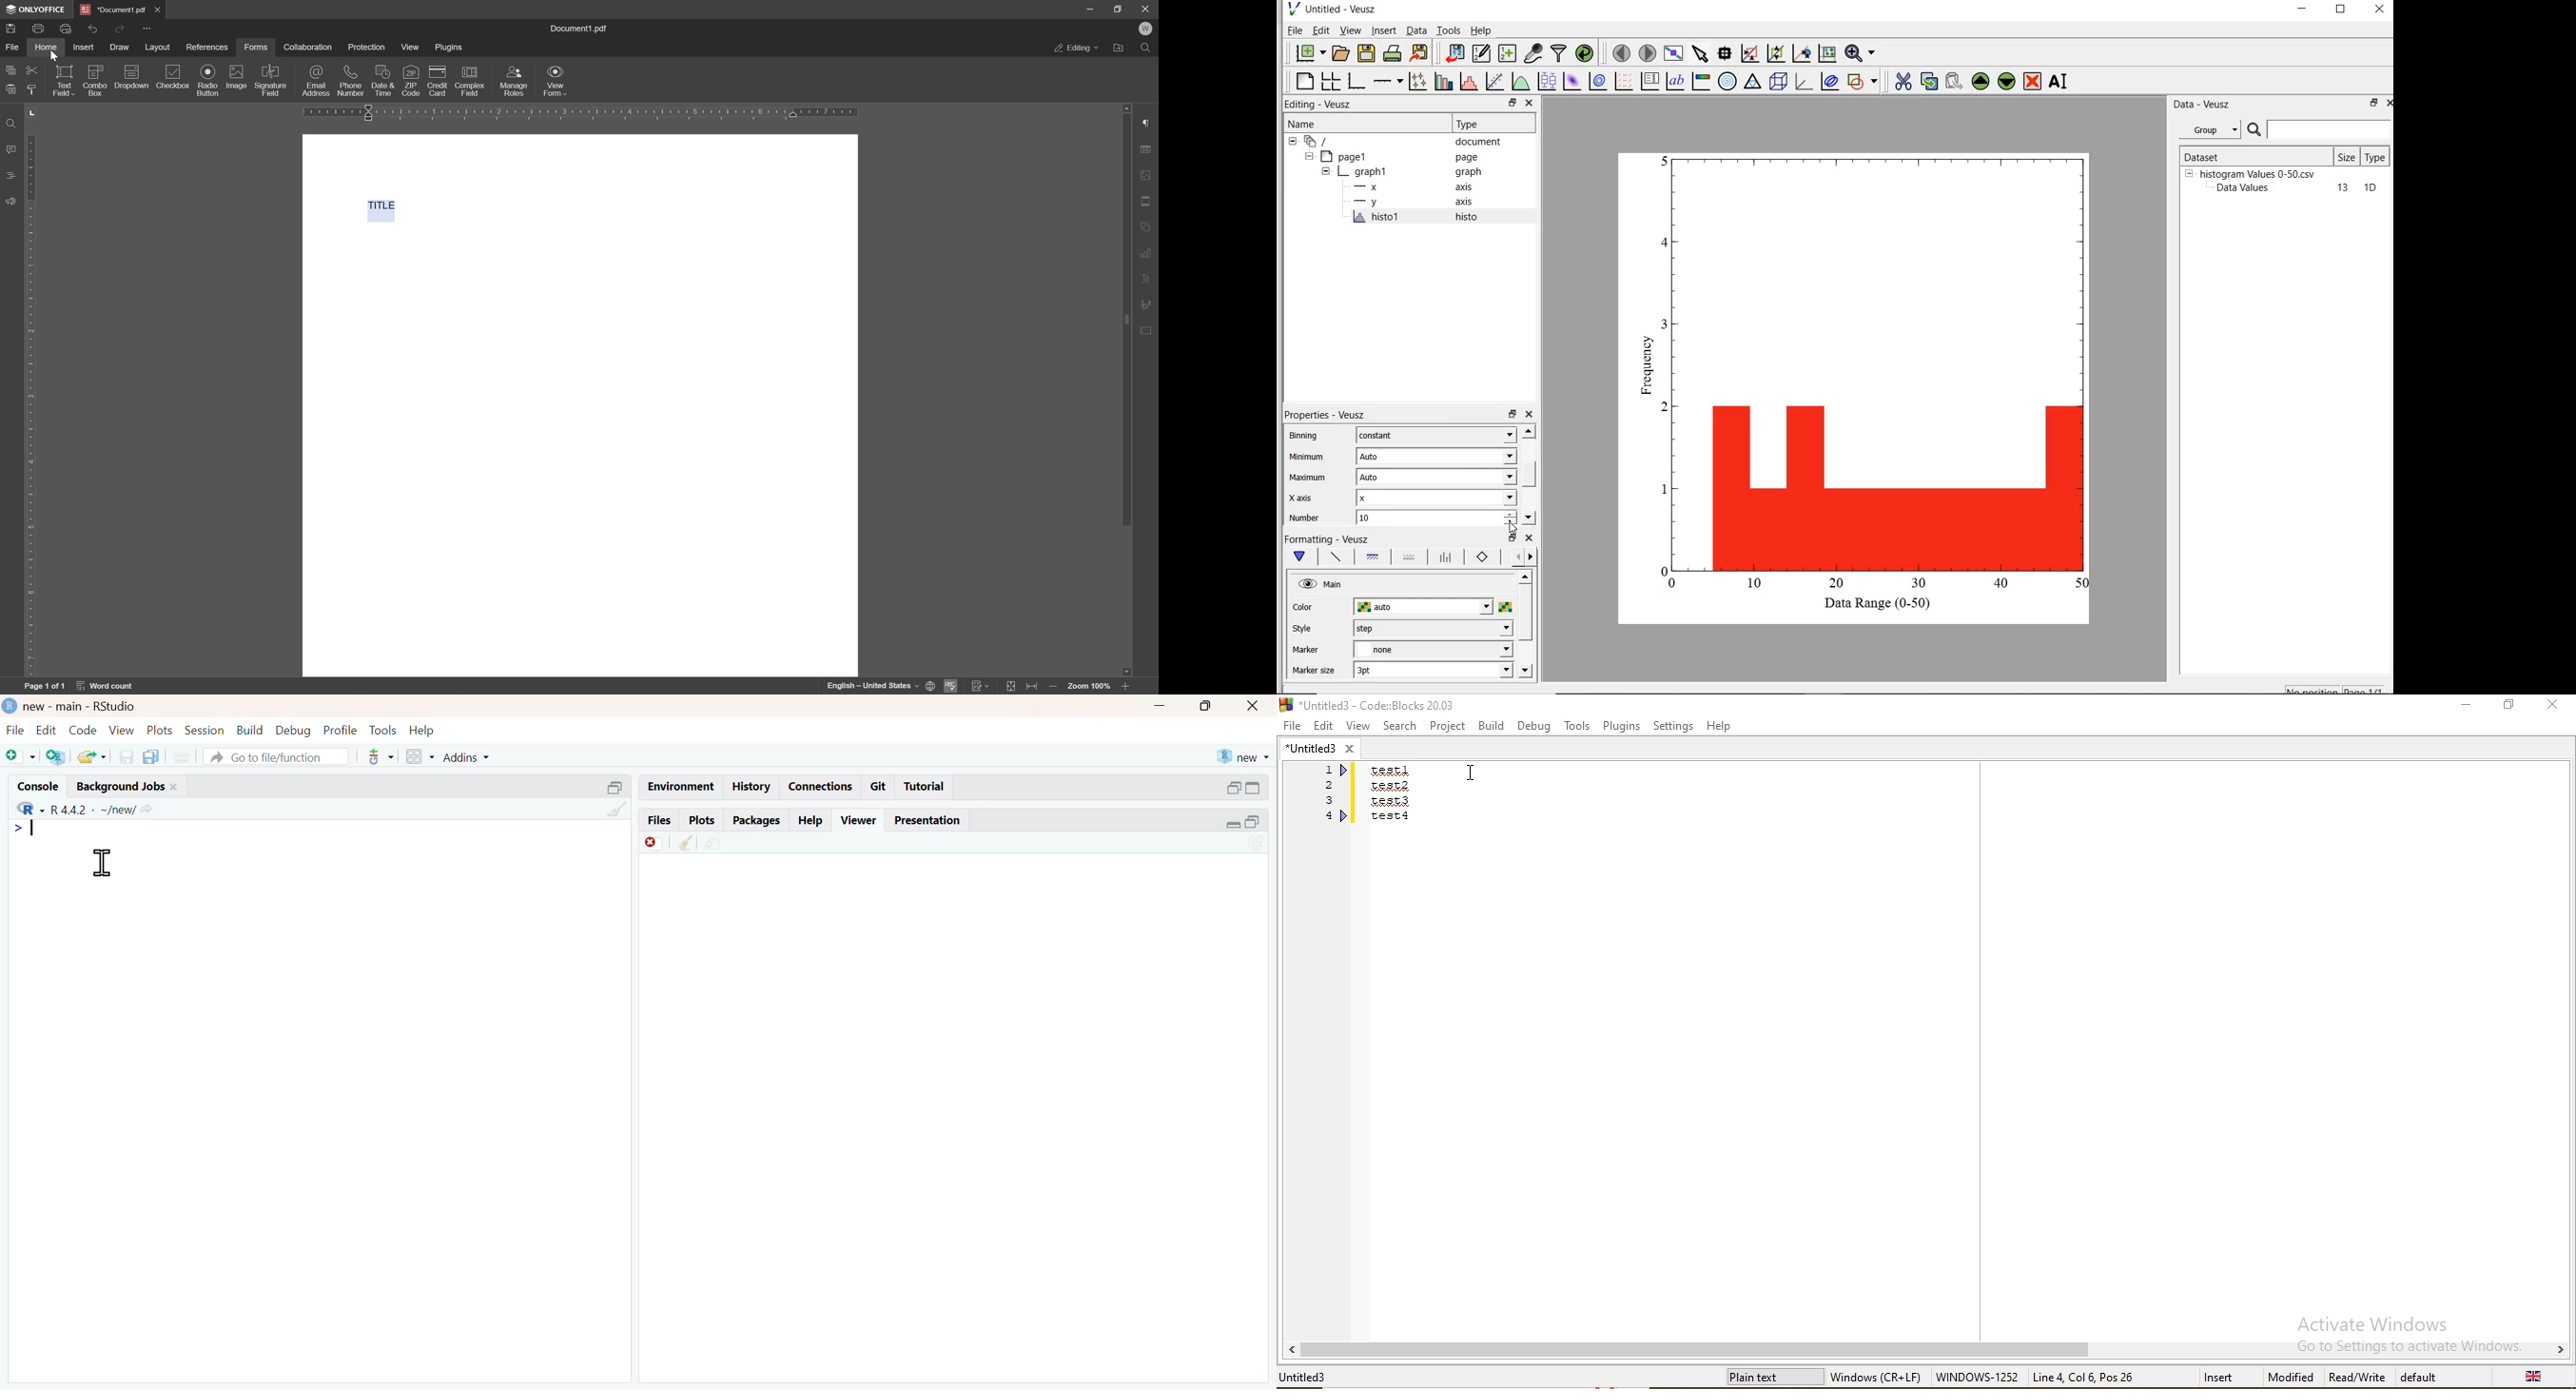 This screenshot has height=1400, width=2576. What do you see at coordinates (1702, 81) in the screenshot?
I see `image color bar` at bounding box center [1702, 81].